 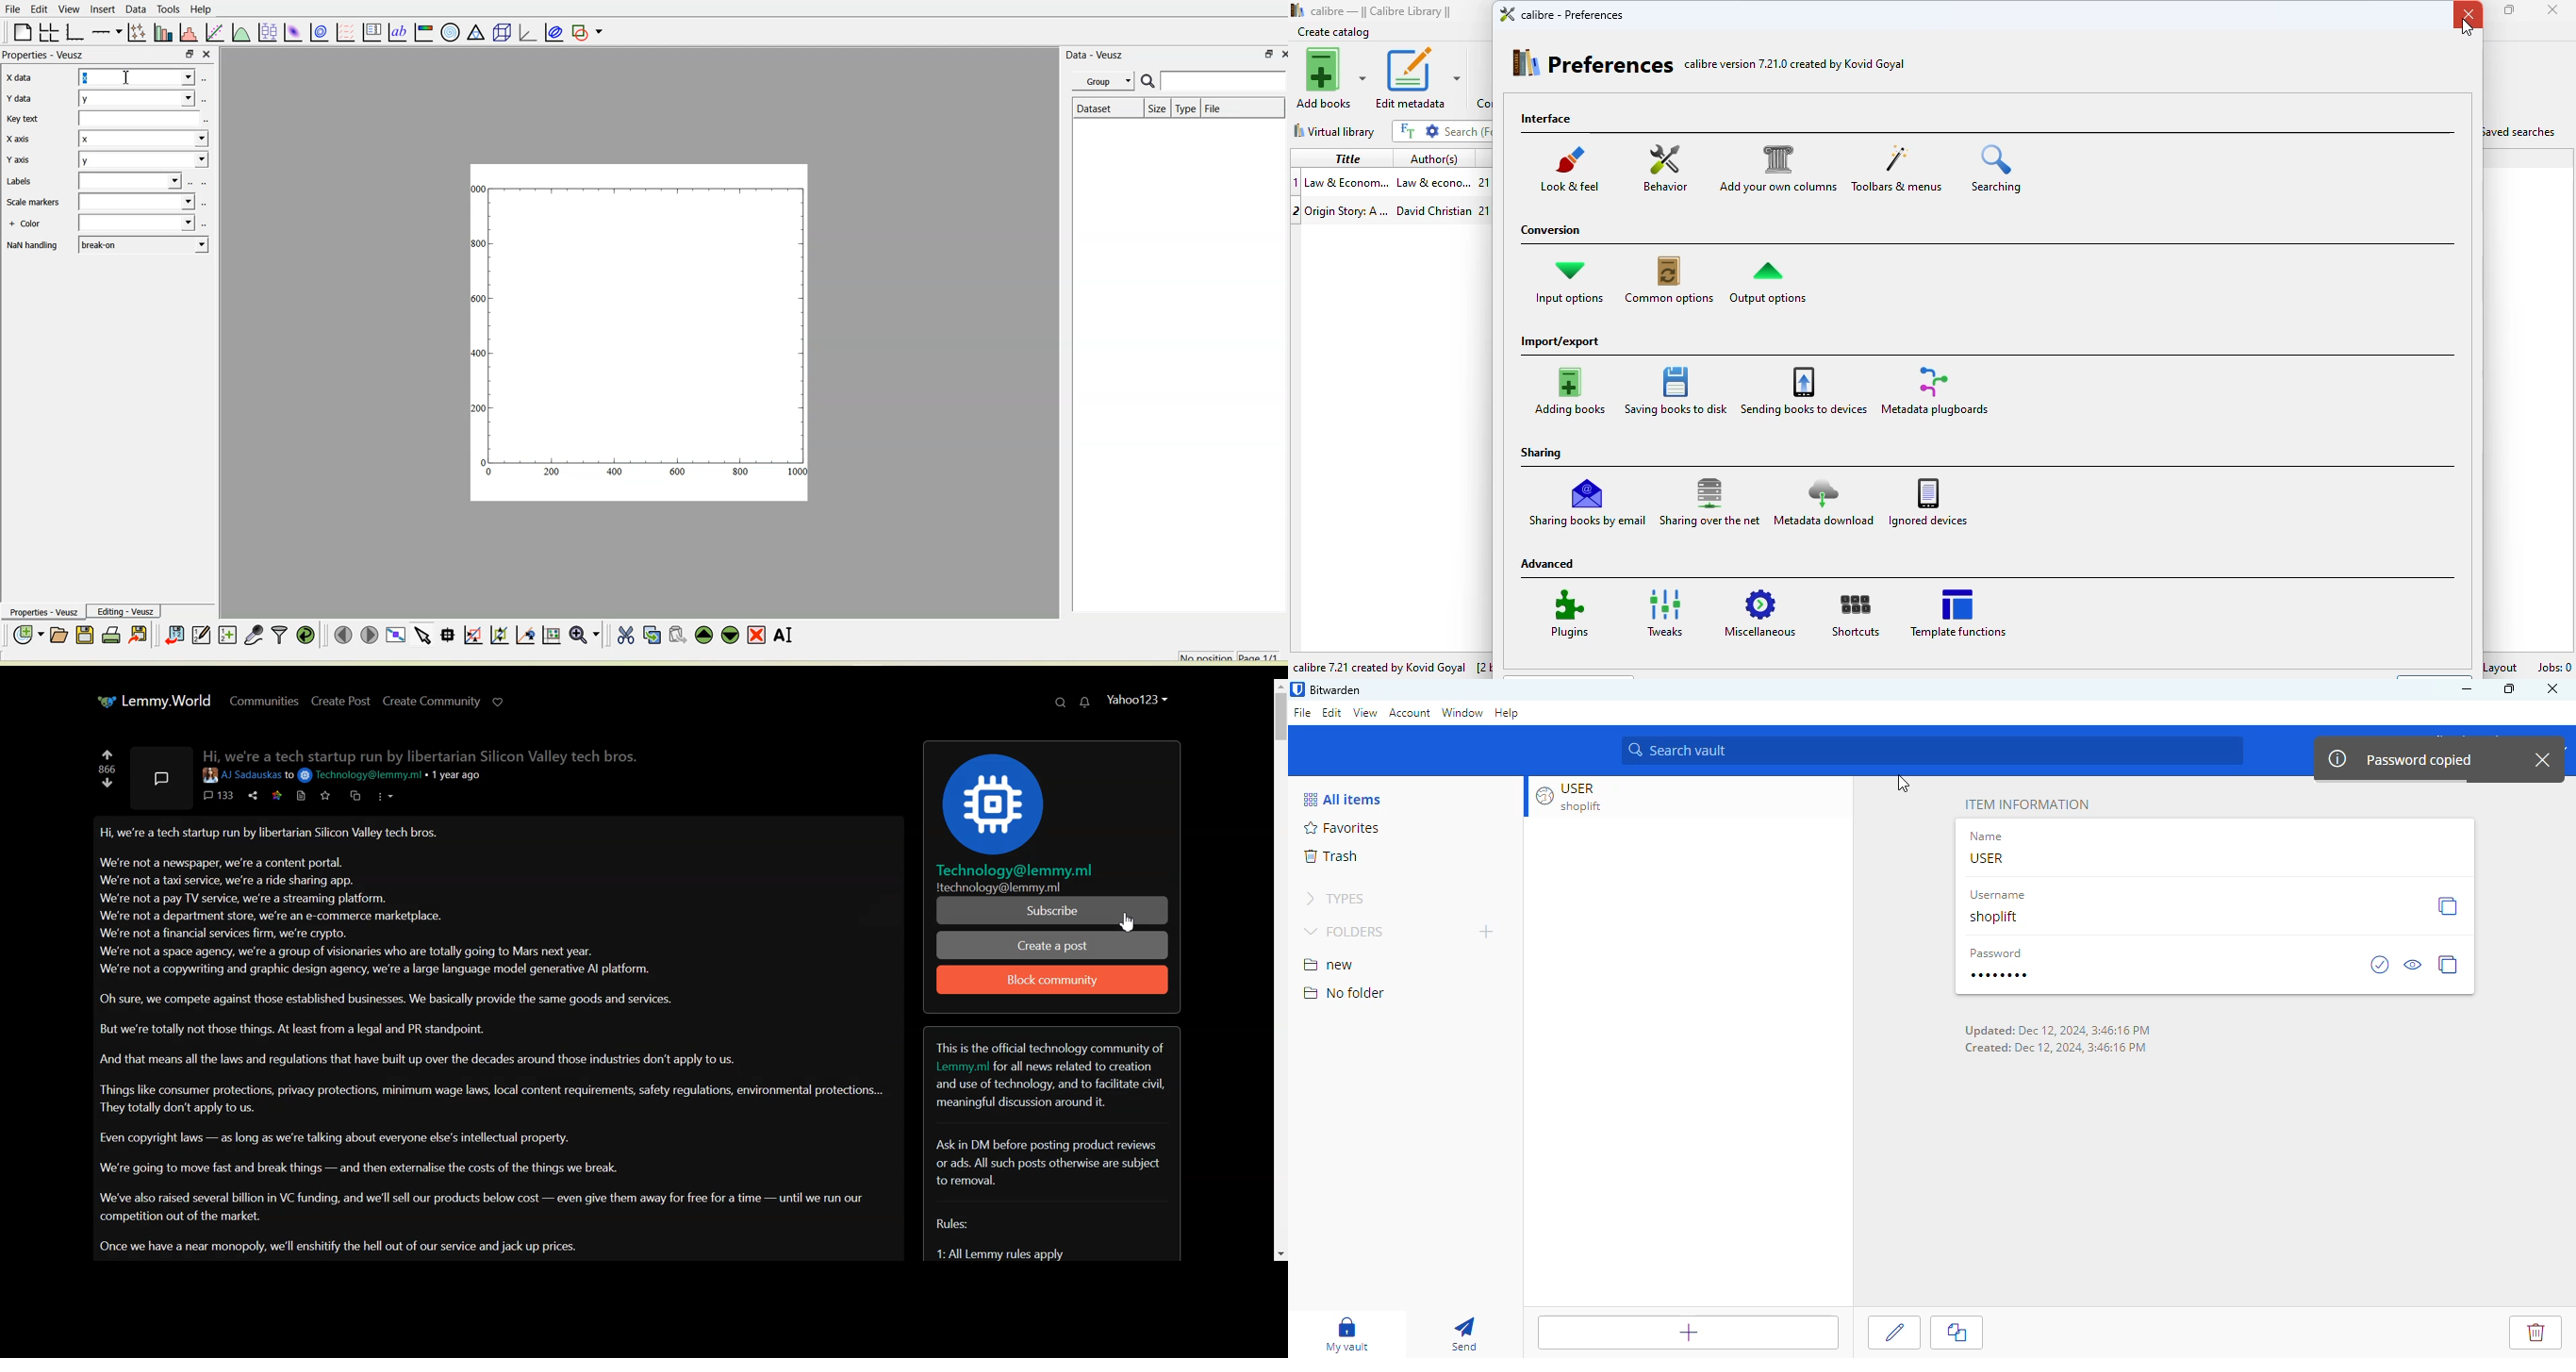 I want to click on Account, so click(x=1141, y=700).